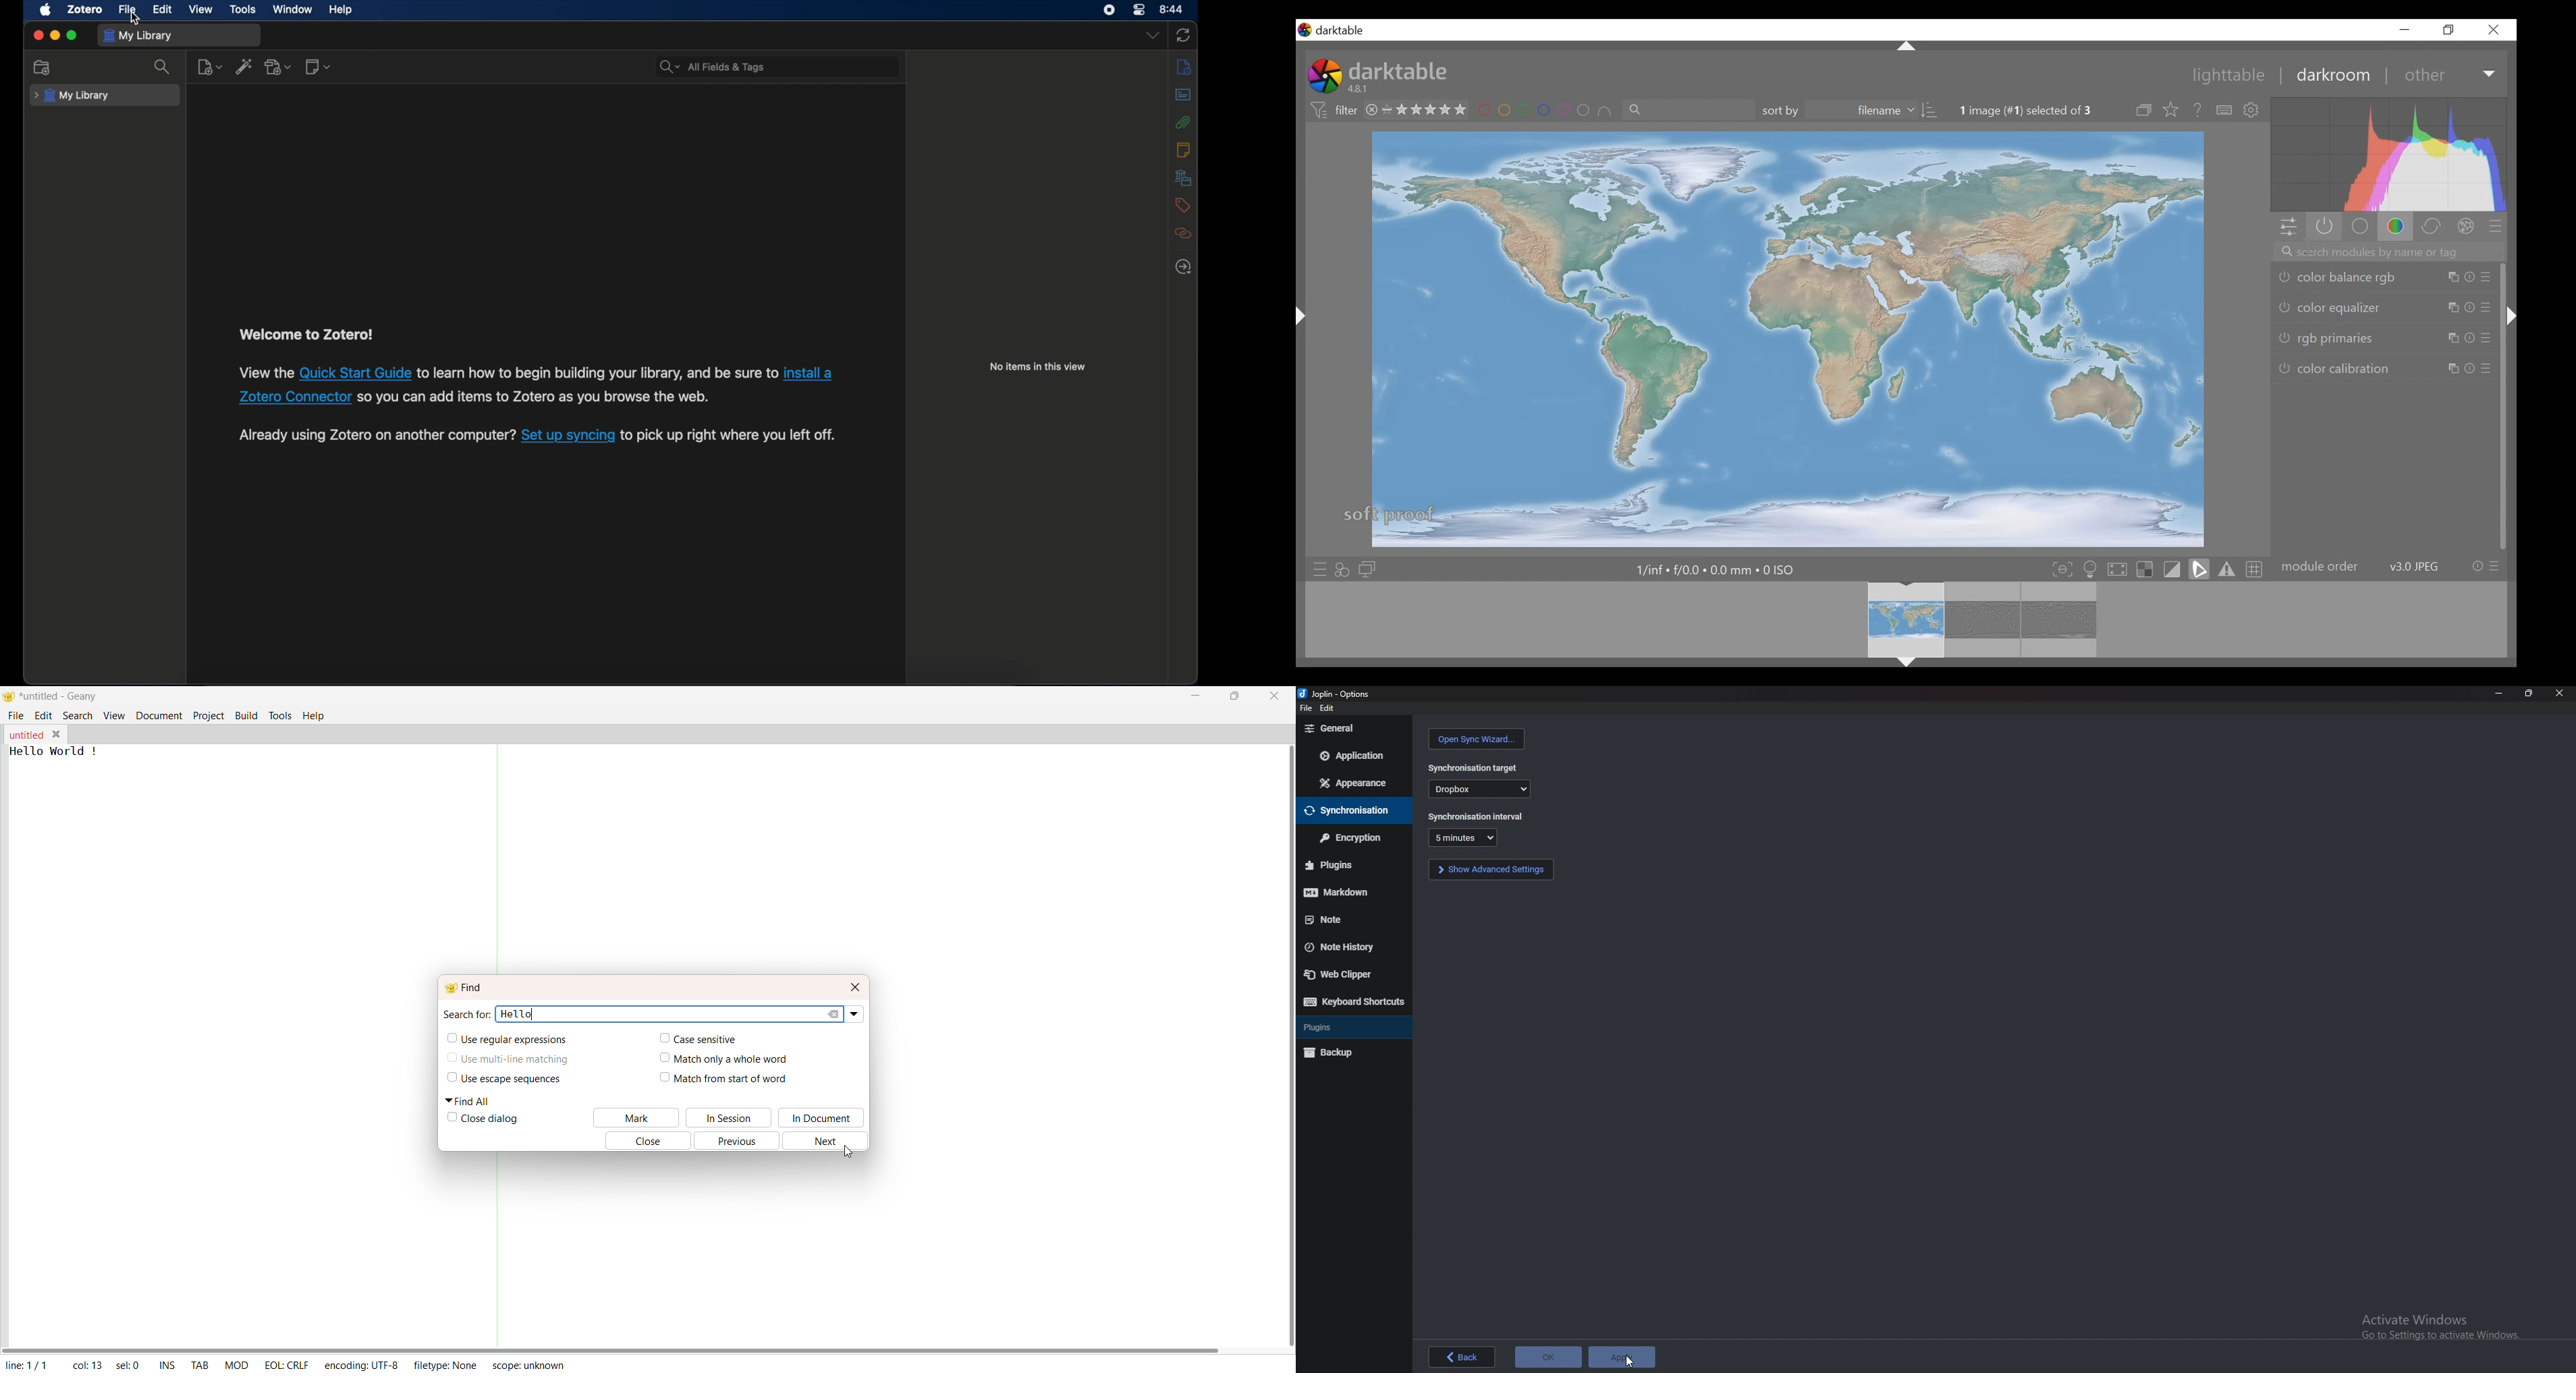 The height and width of the screenshot is (1400, 2576). Describe the element at coordinates (73, 36) in the screenshot. I see `maximize` at that location.